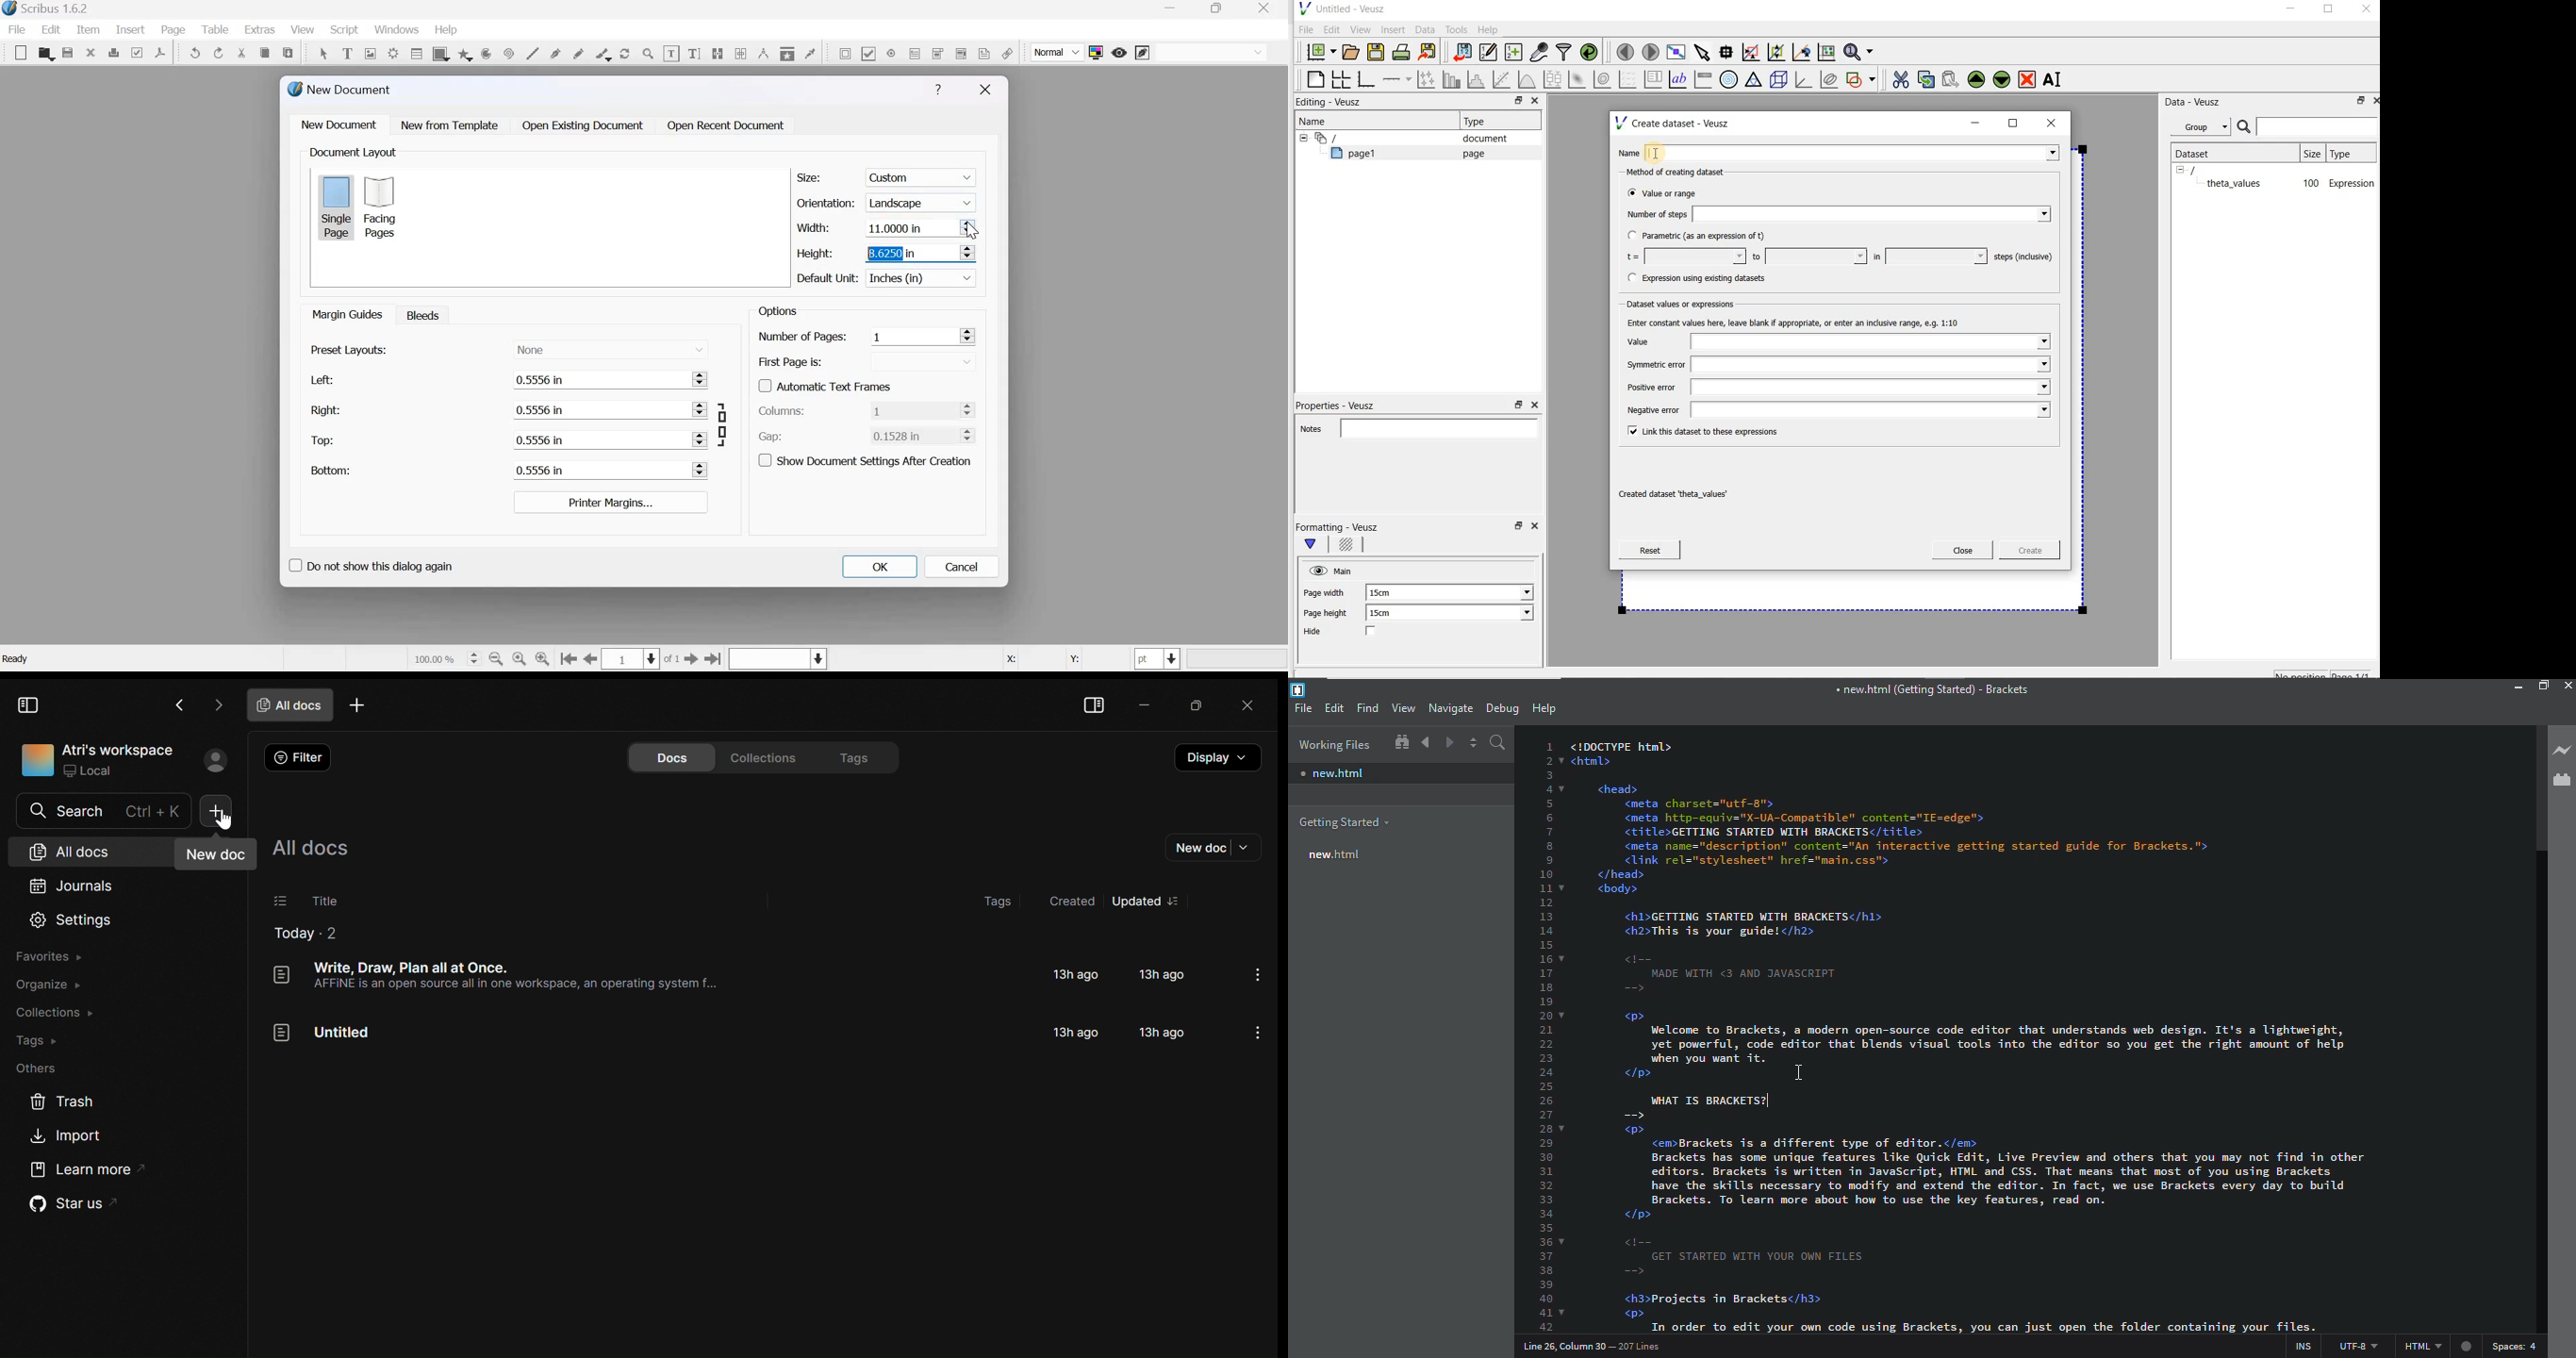 The width and height of the screenshot is (2576, 1372). I want to click on test code, so click(2002, 908).